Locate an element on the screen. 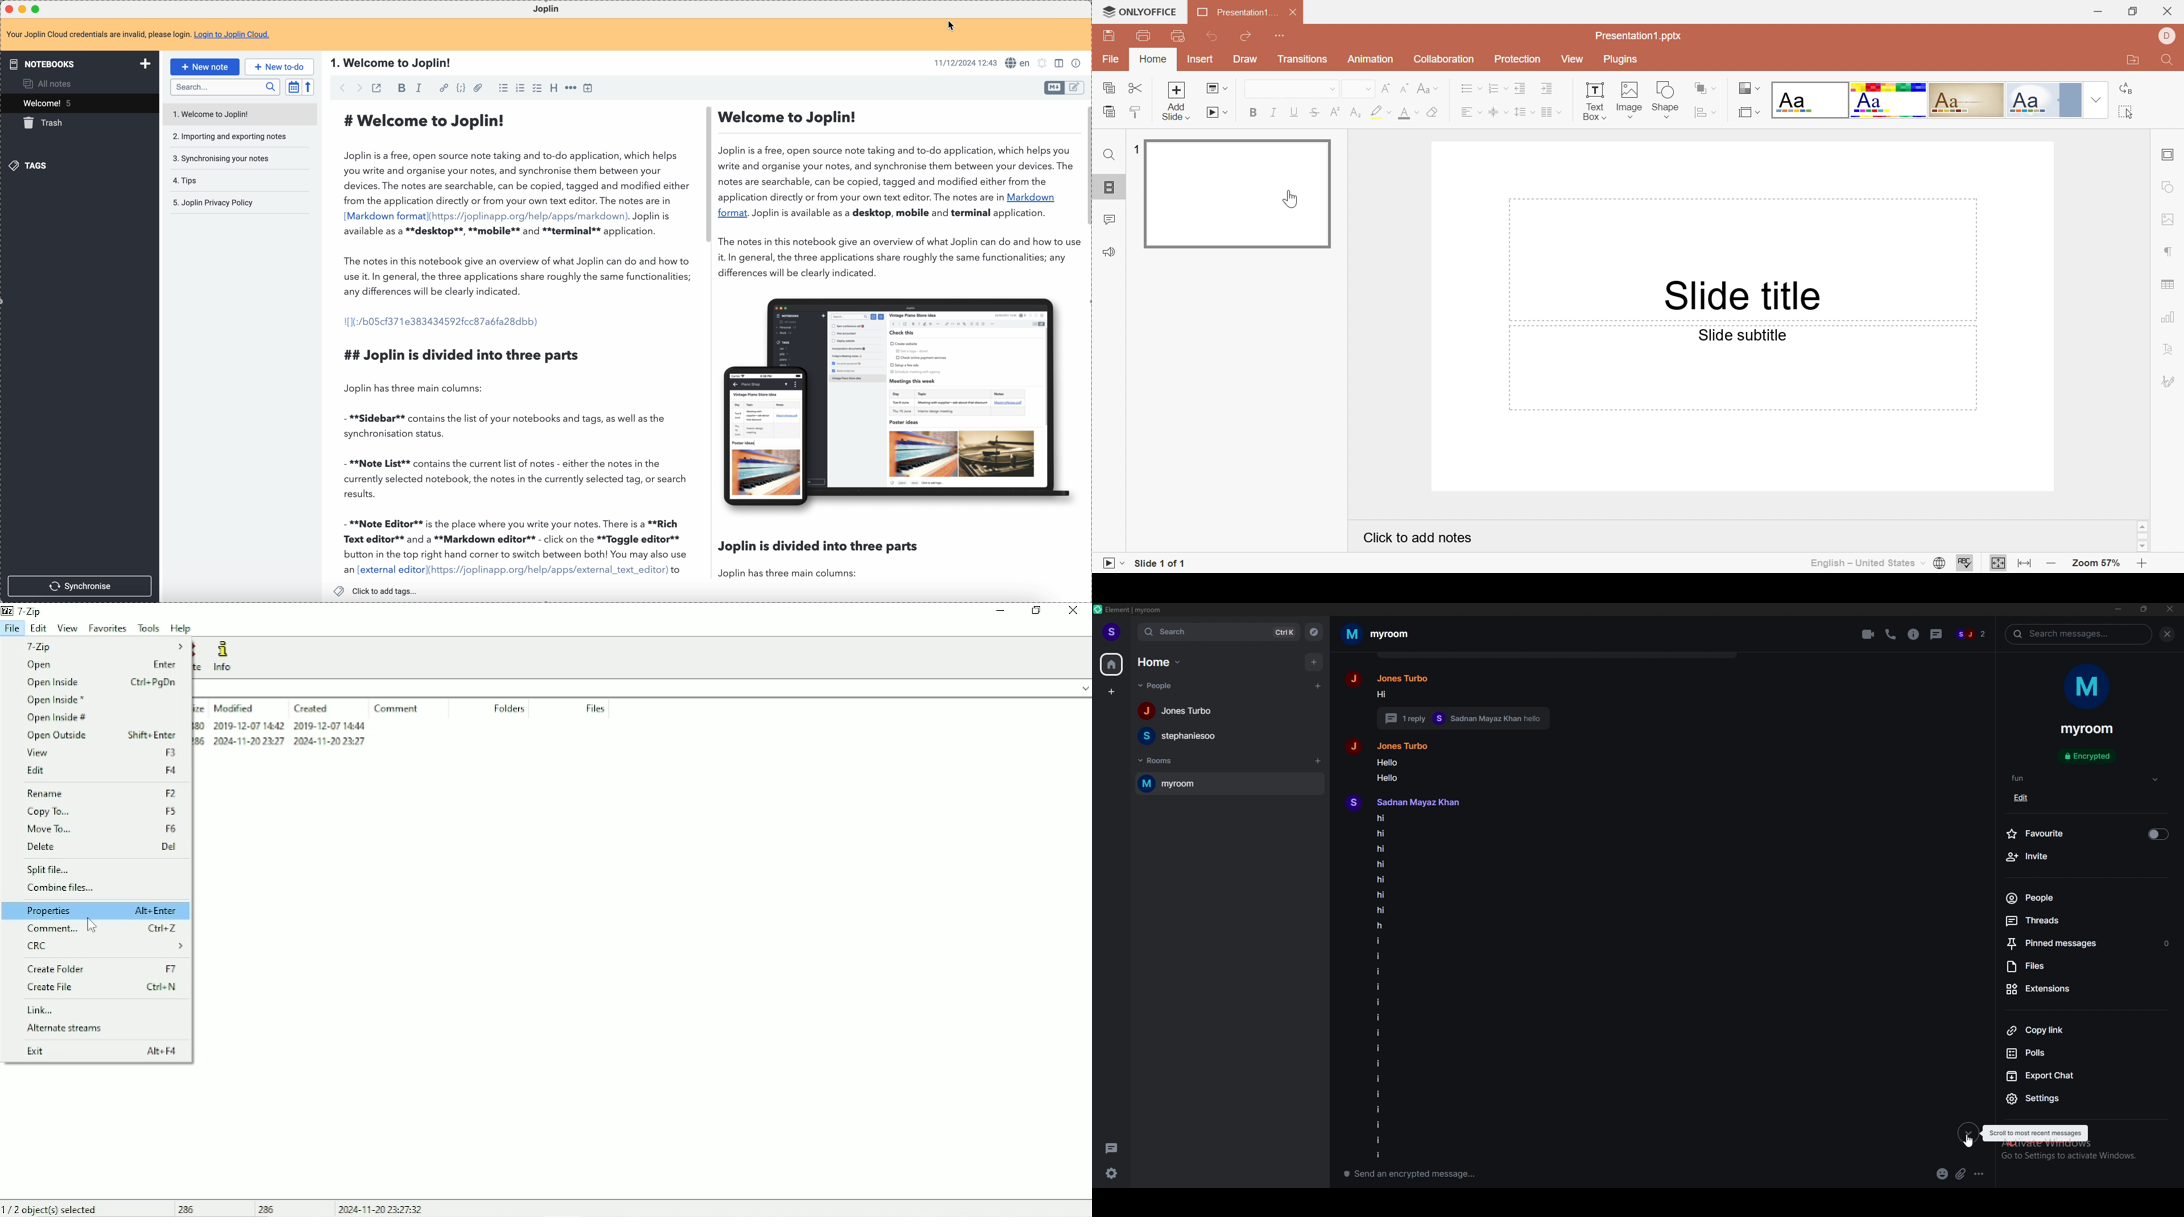  Open file location is located at coordinates (2132, 62).